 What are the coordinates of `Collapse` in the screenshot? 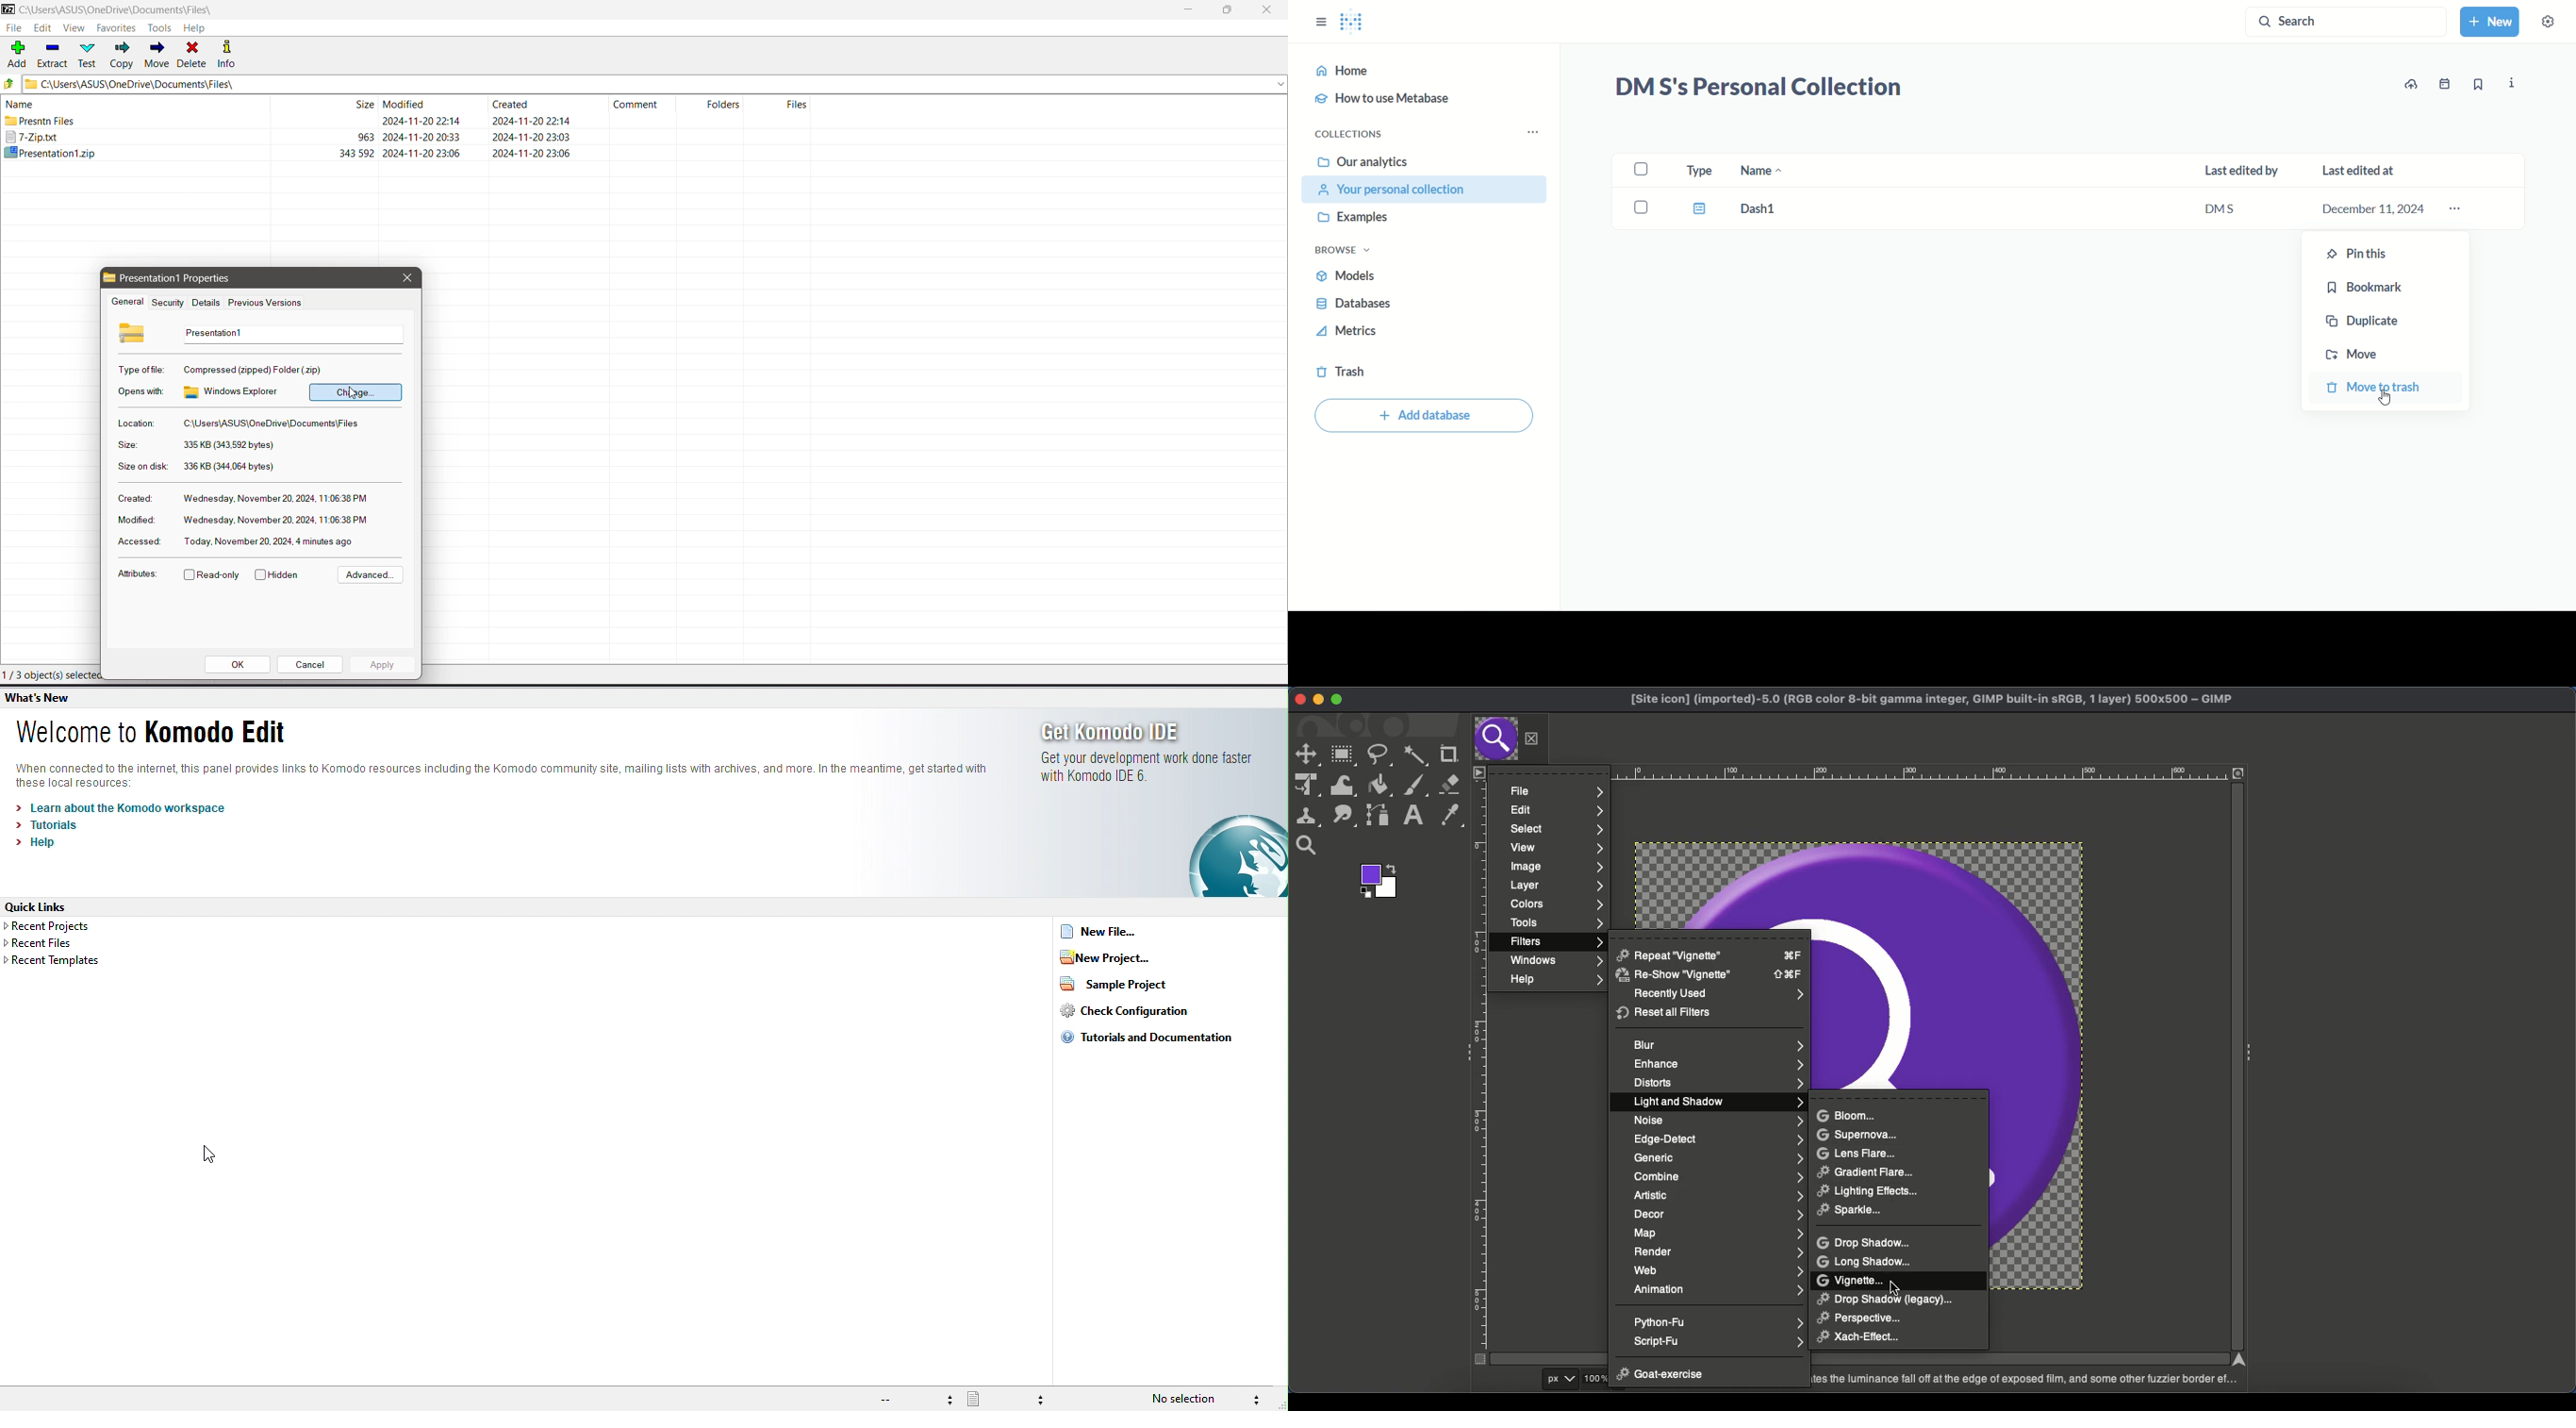 It's located at (1463, 1051).